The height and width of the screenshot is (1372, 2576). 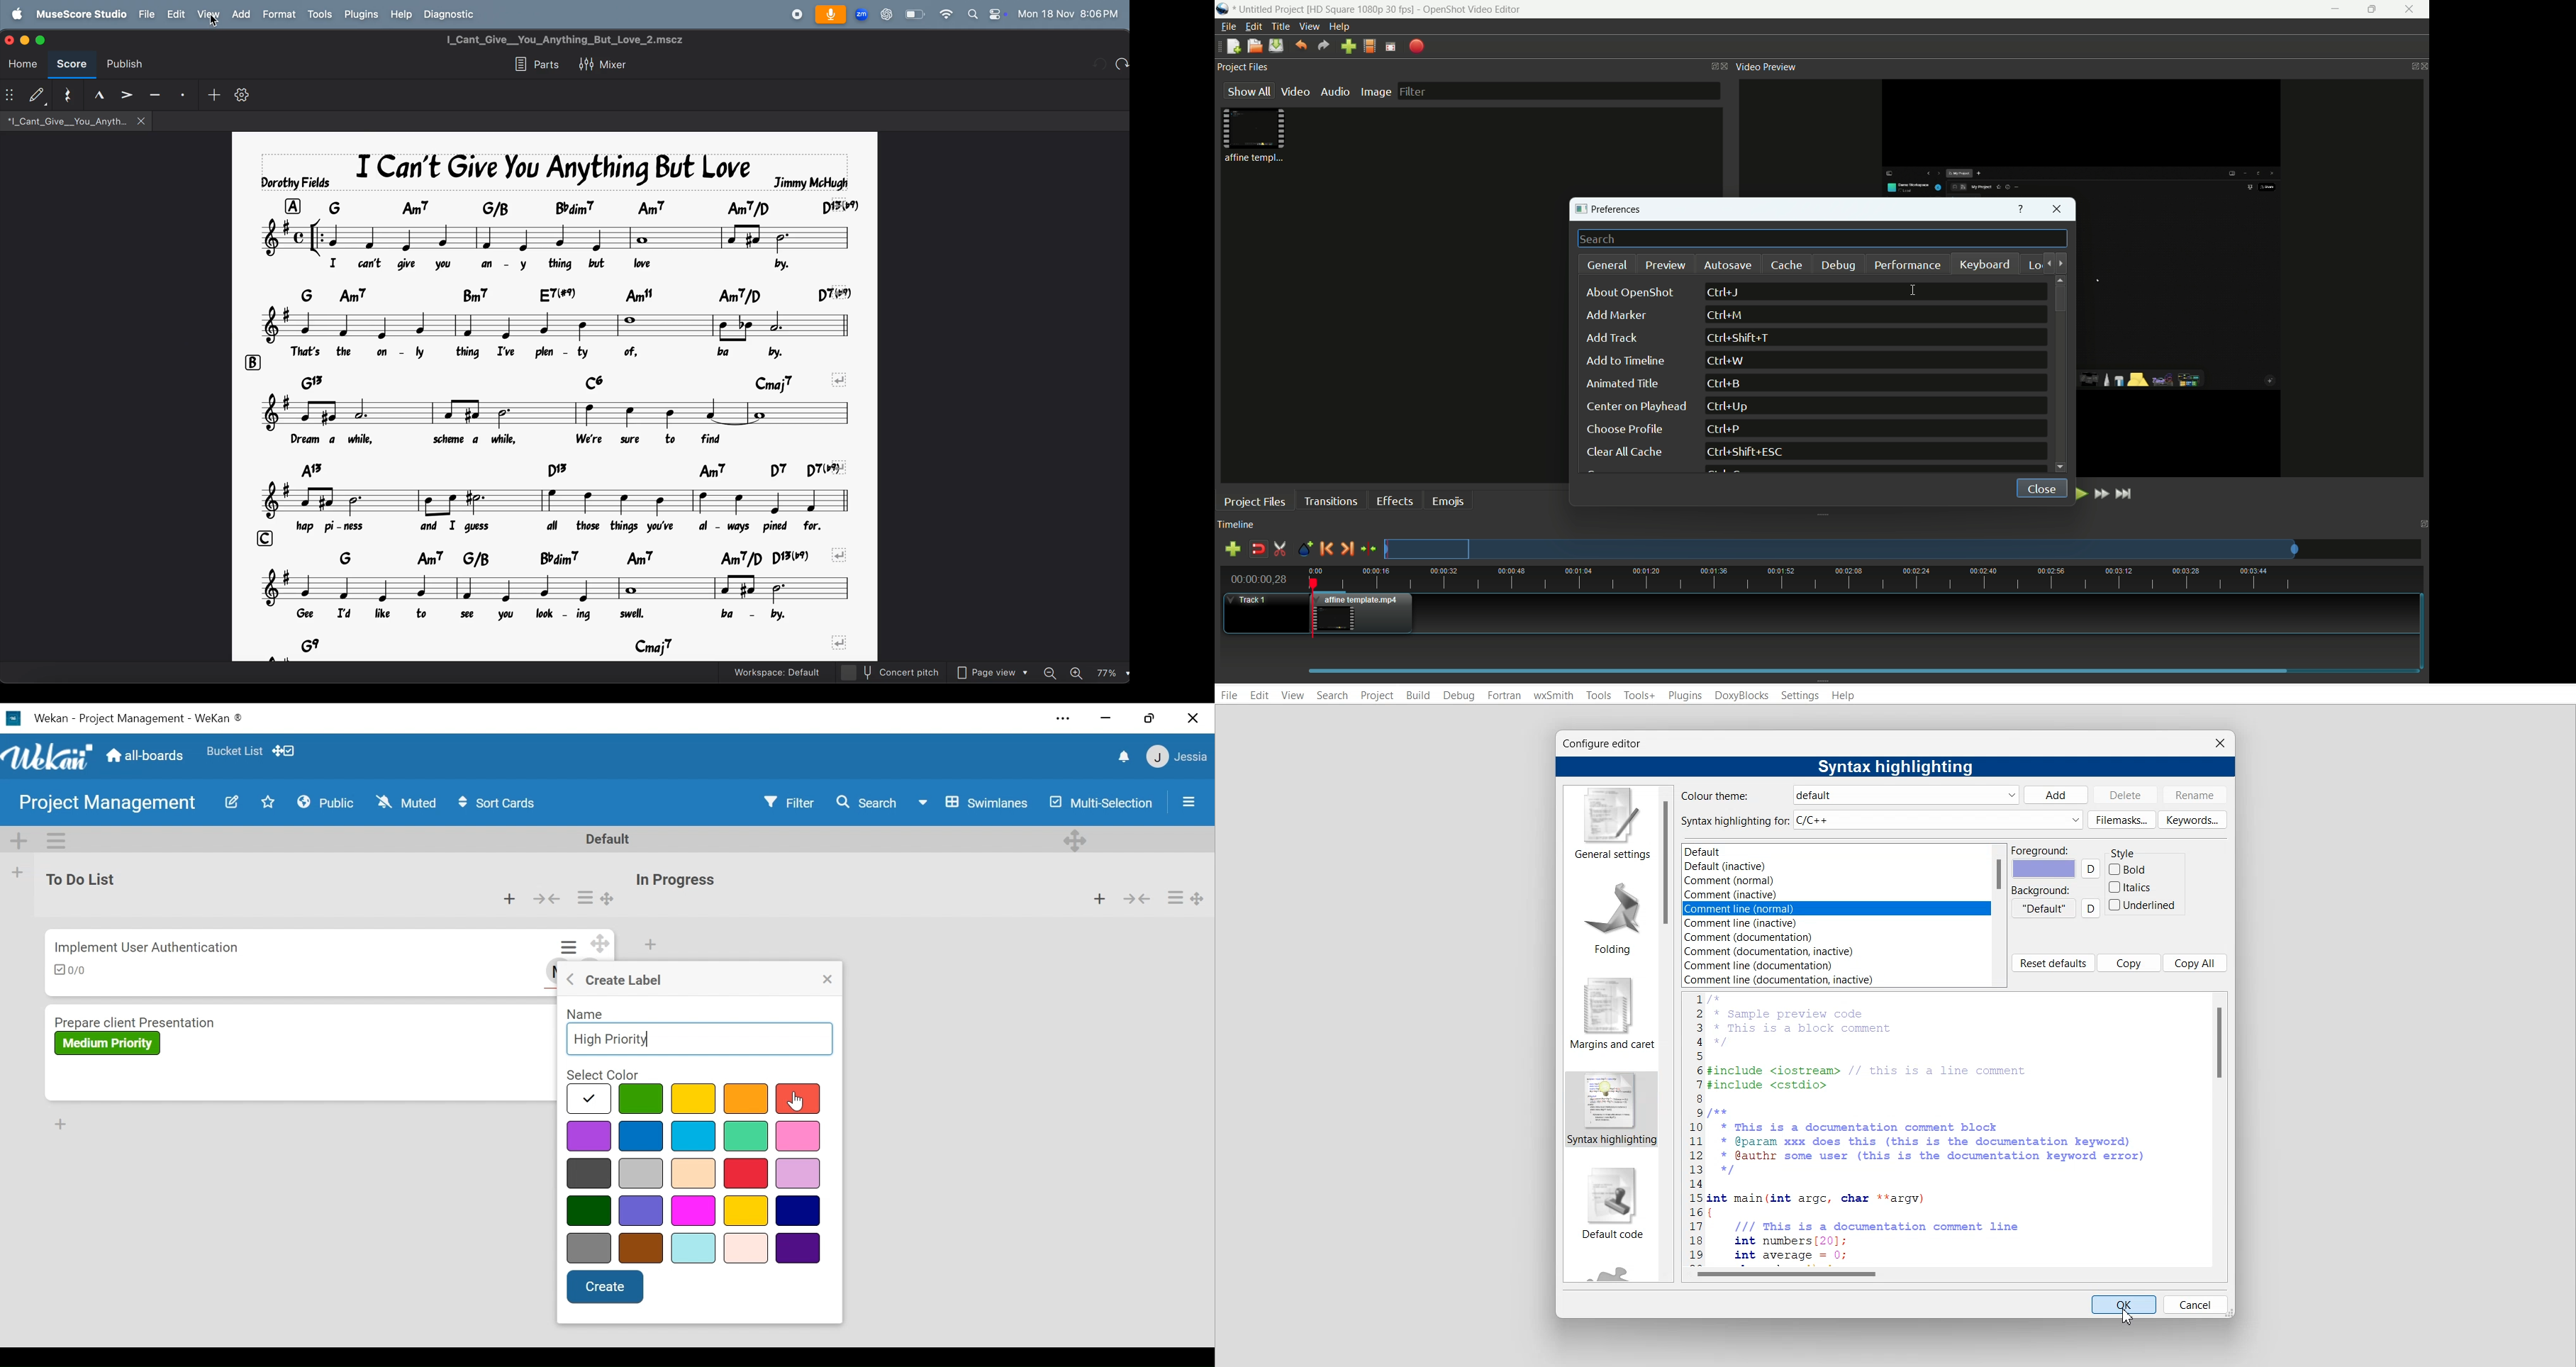 What do you see at coordinates (1310, 27) in the screenshot?
I see `view menu` at bounding box center [1310, 27].